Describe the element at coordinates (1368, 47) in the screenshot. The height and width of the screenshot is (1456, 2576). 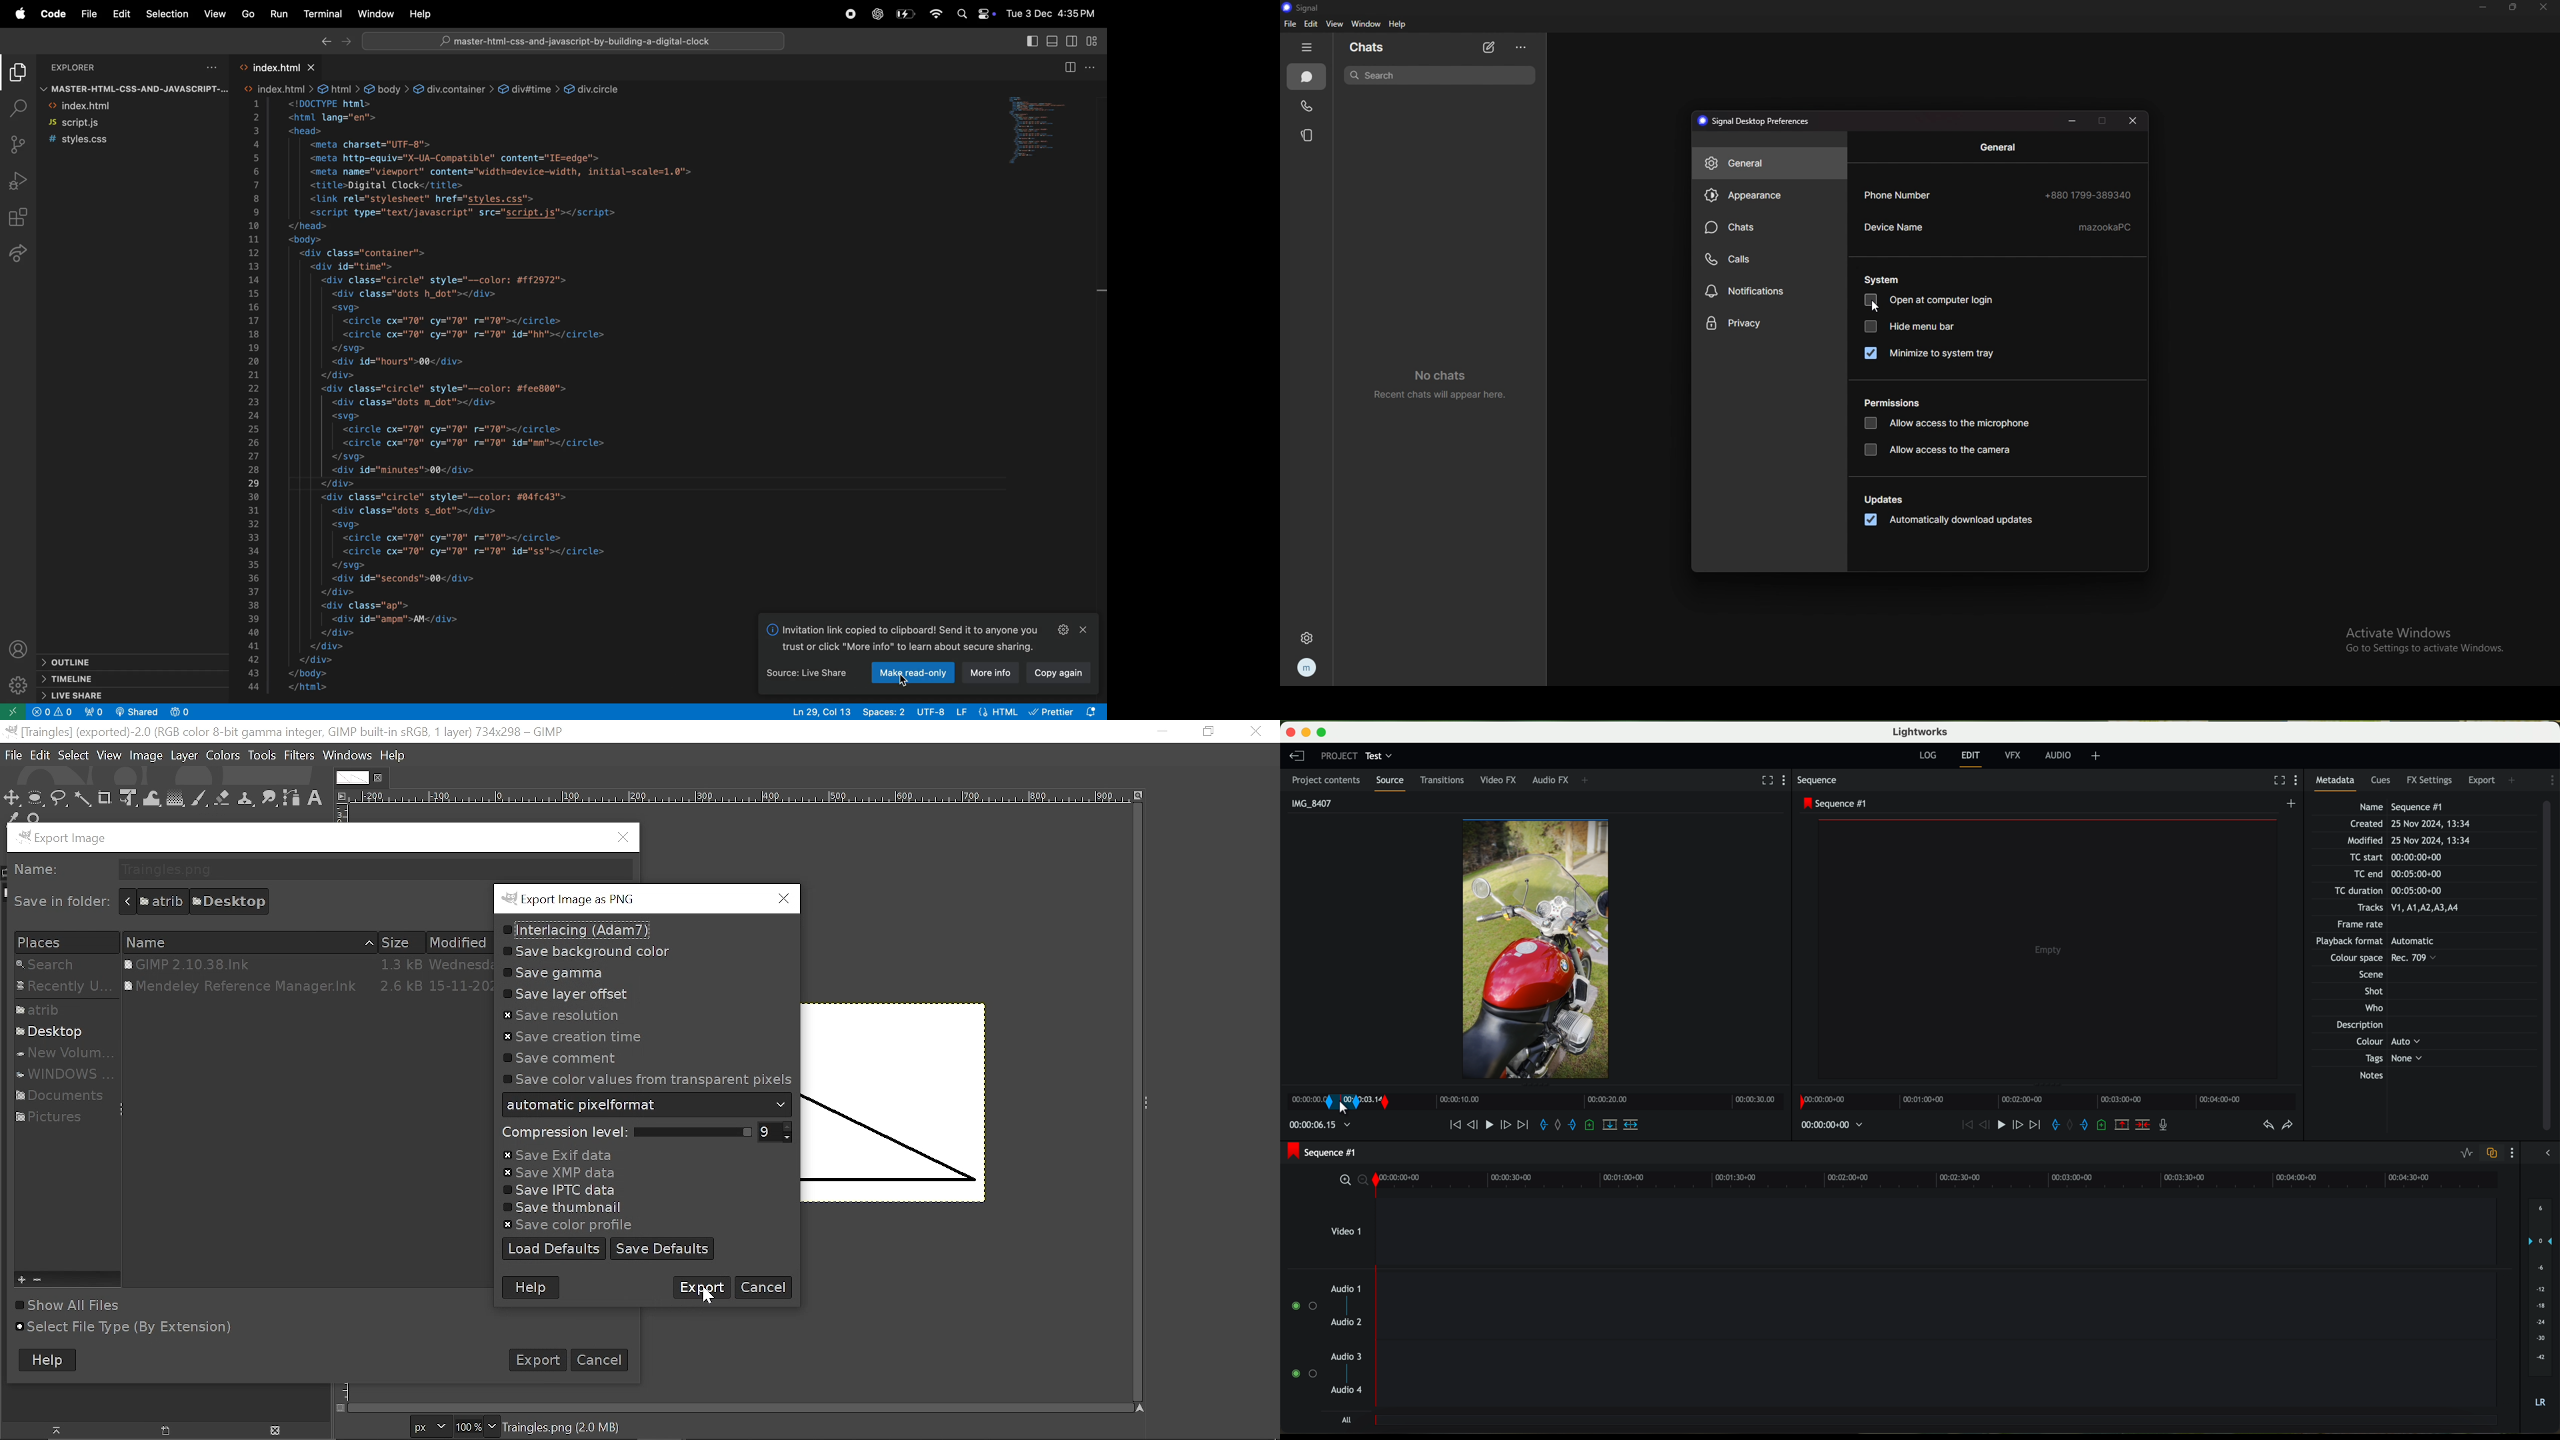
I see `chats` at that location.